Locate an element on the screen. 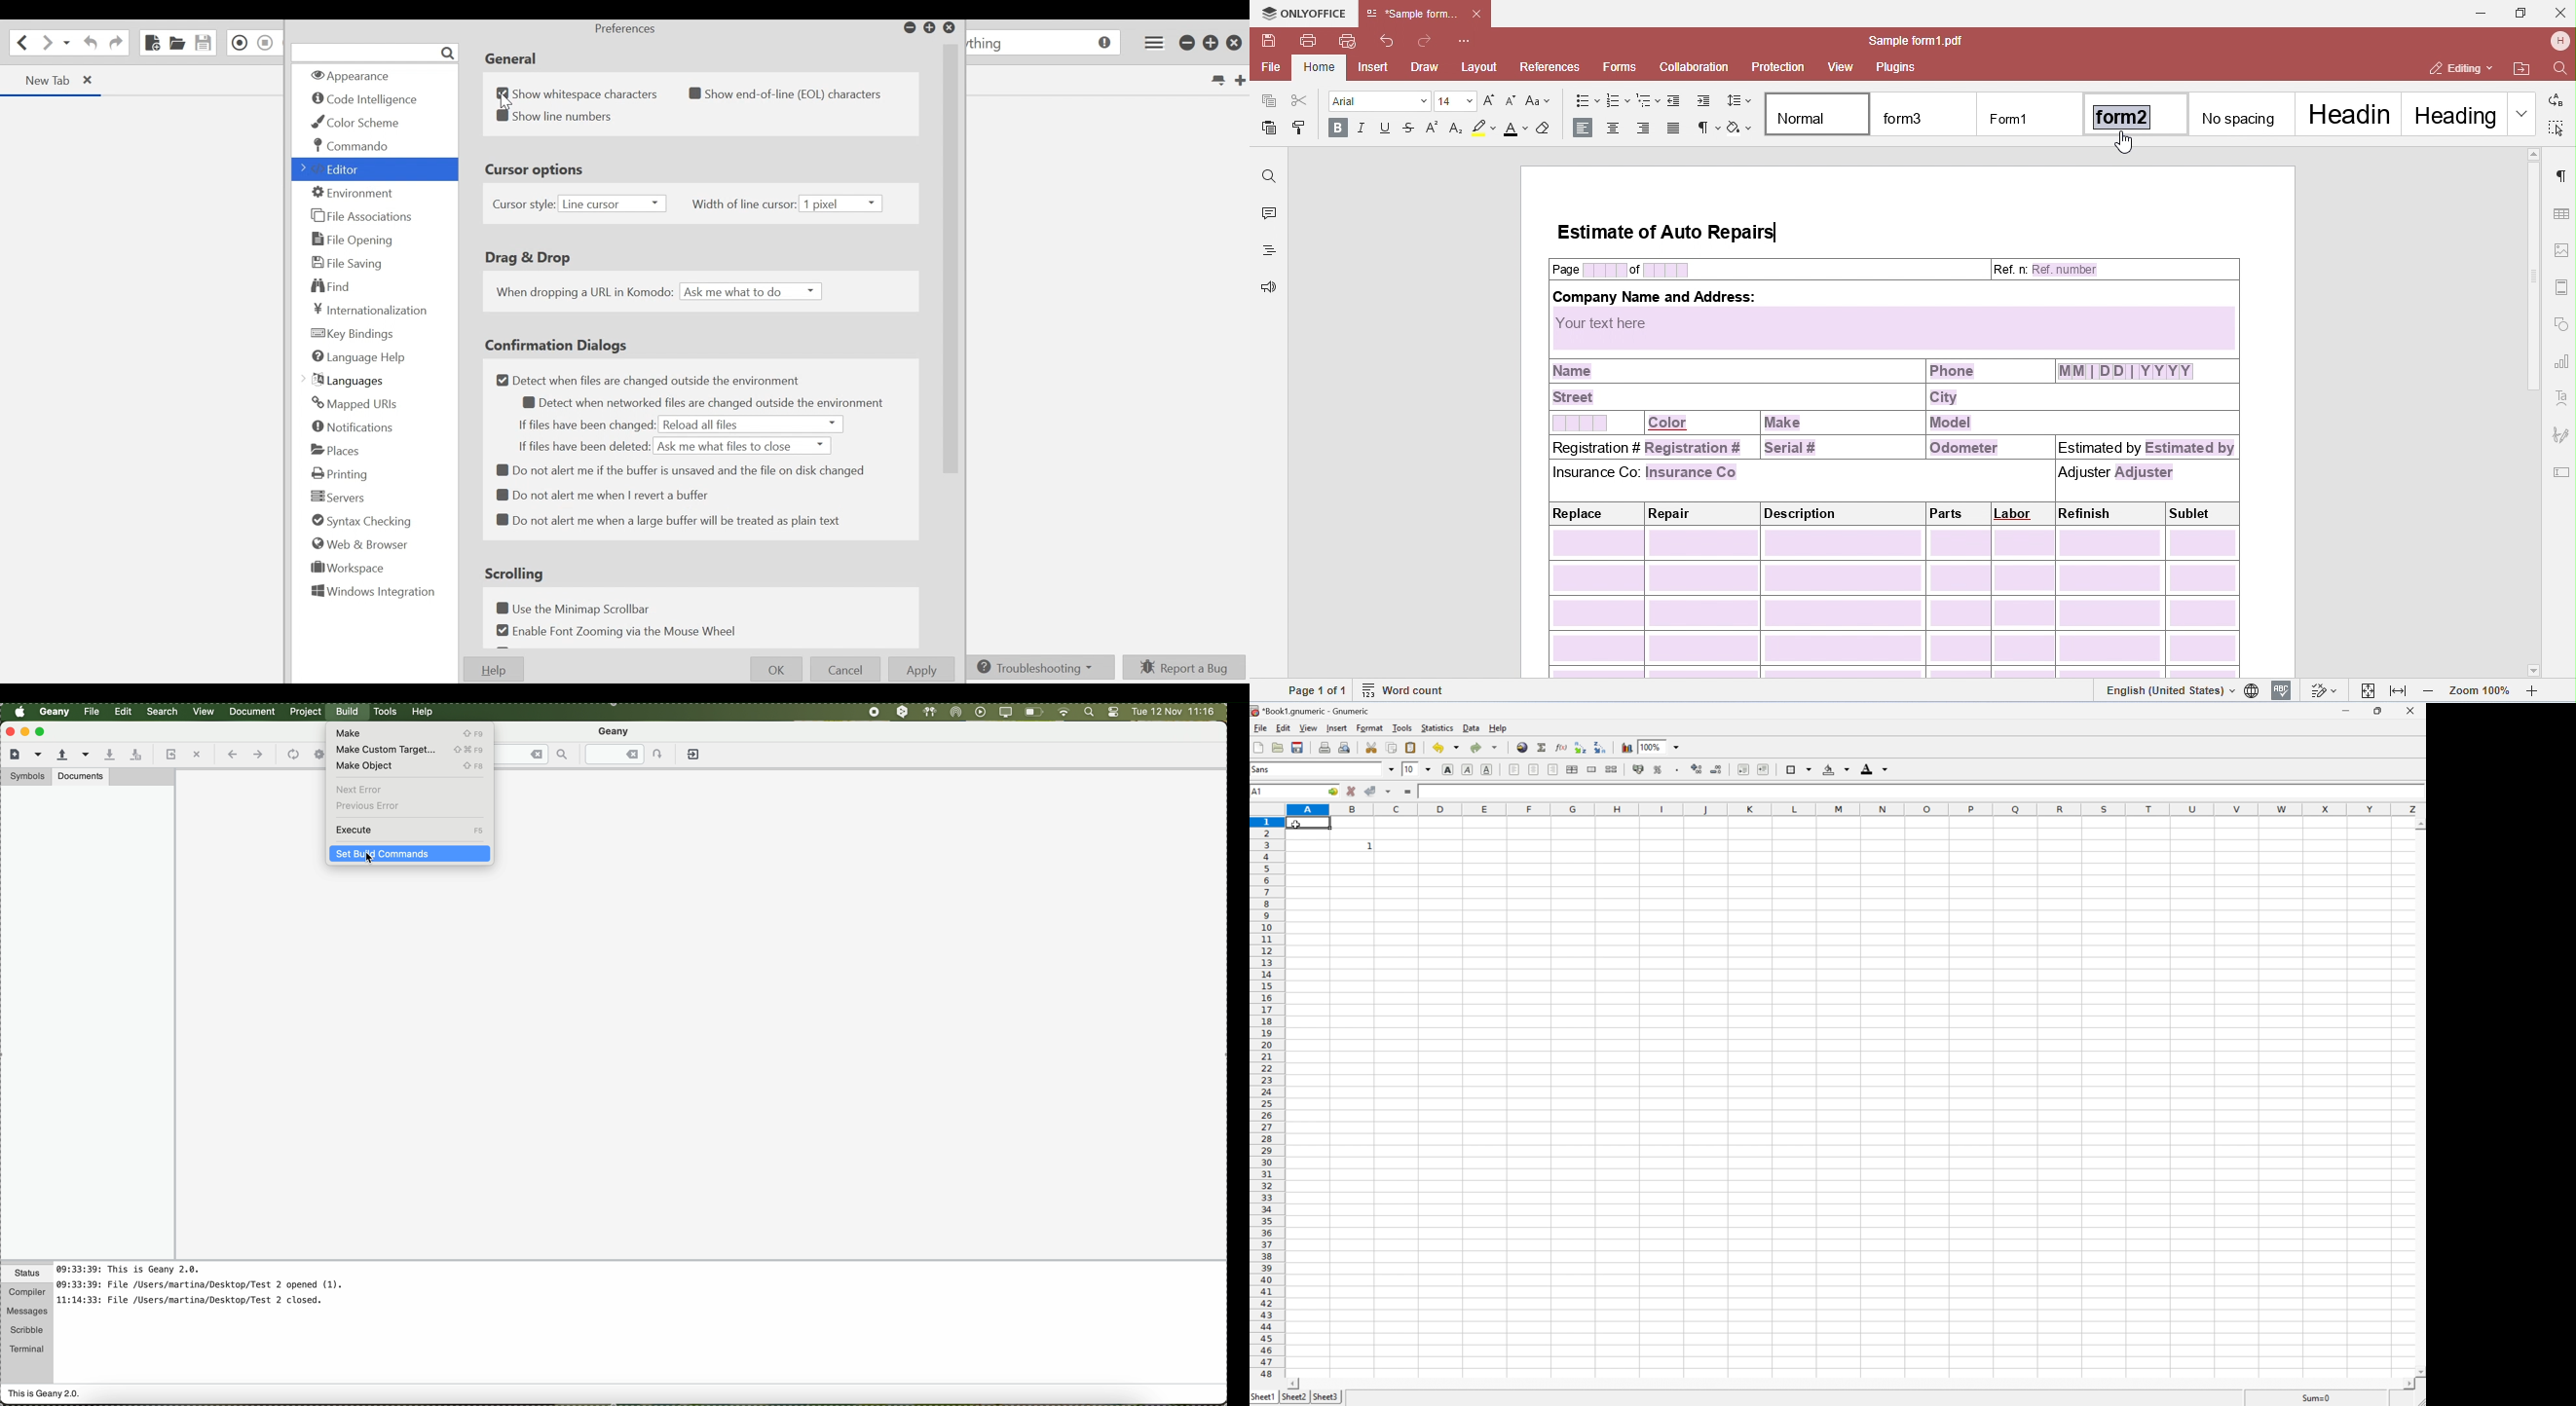 Image resolution: width=2576 pixels, height=1428 pixels. increment font size is located at coordinates (1494, 100).